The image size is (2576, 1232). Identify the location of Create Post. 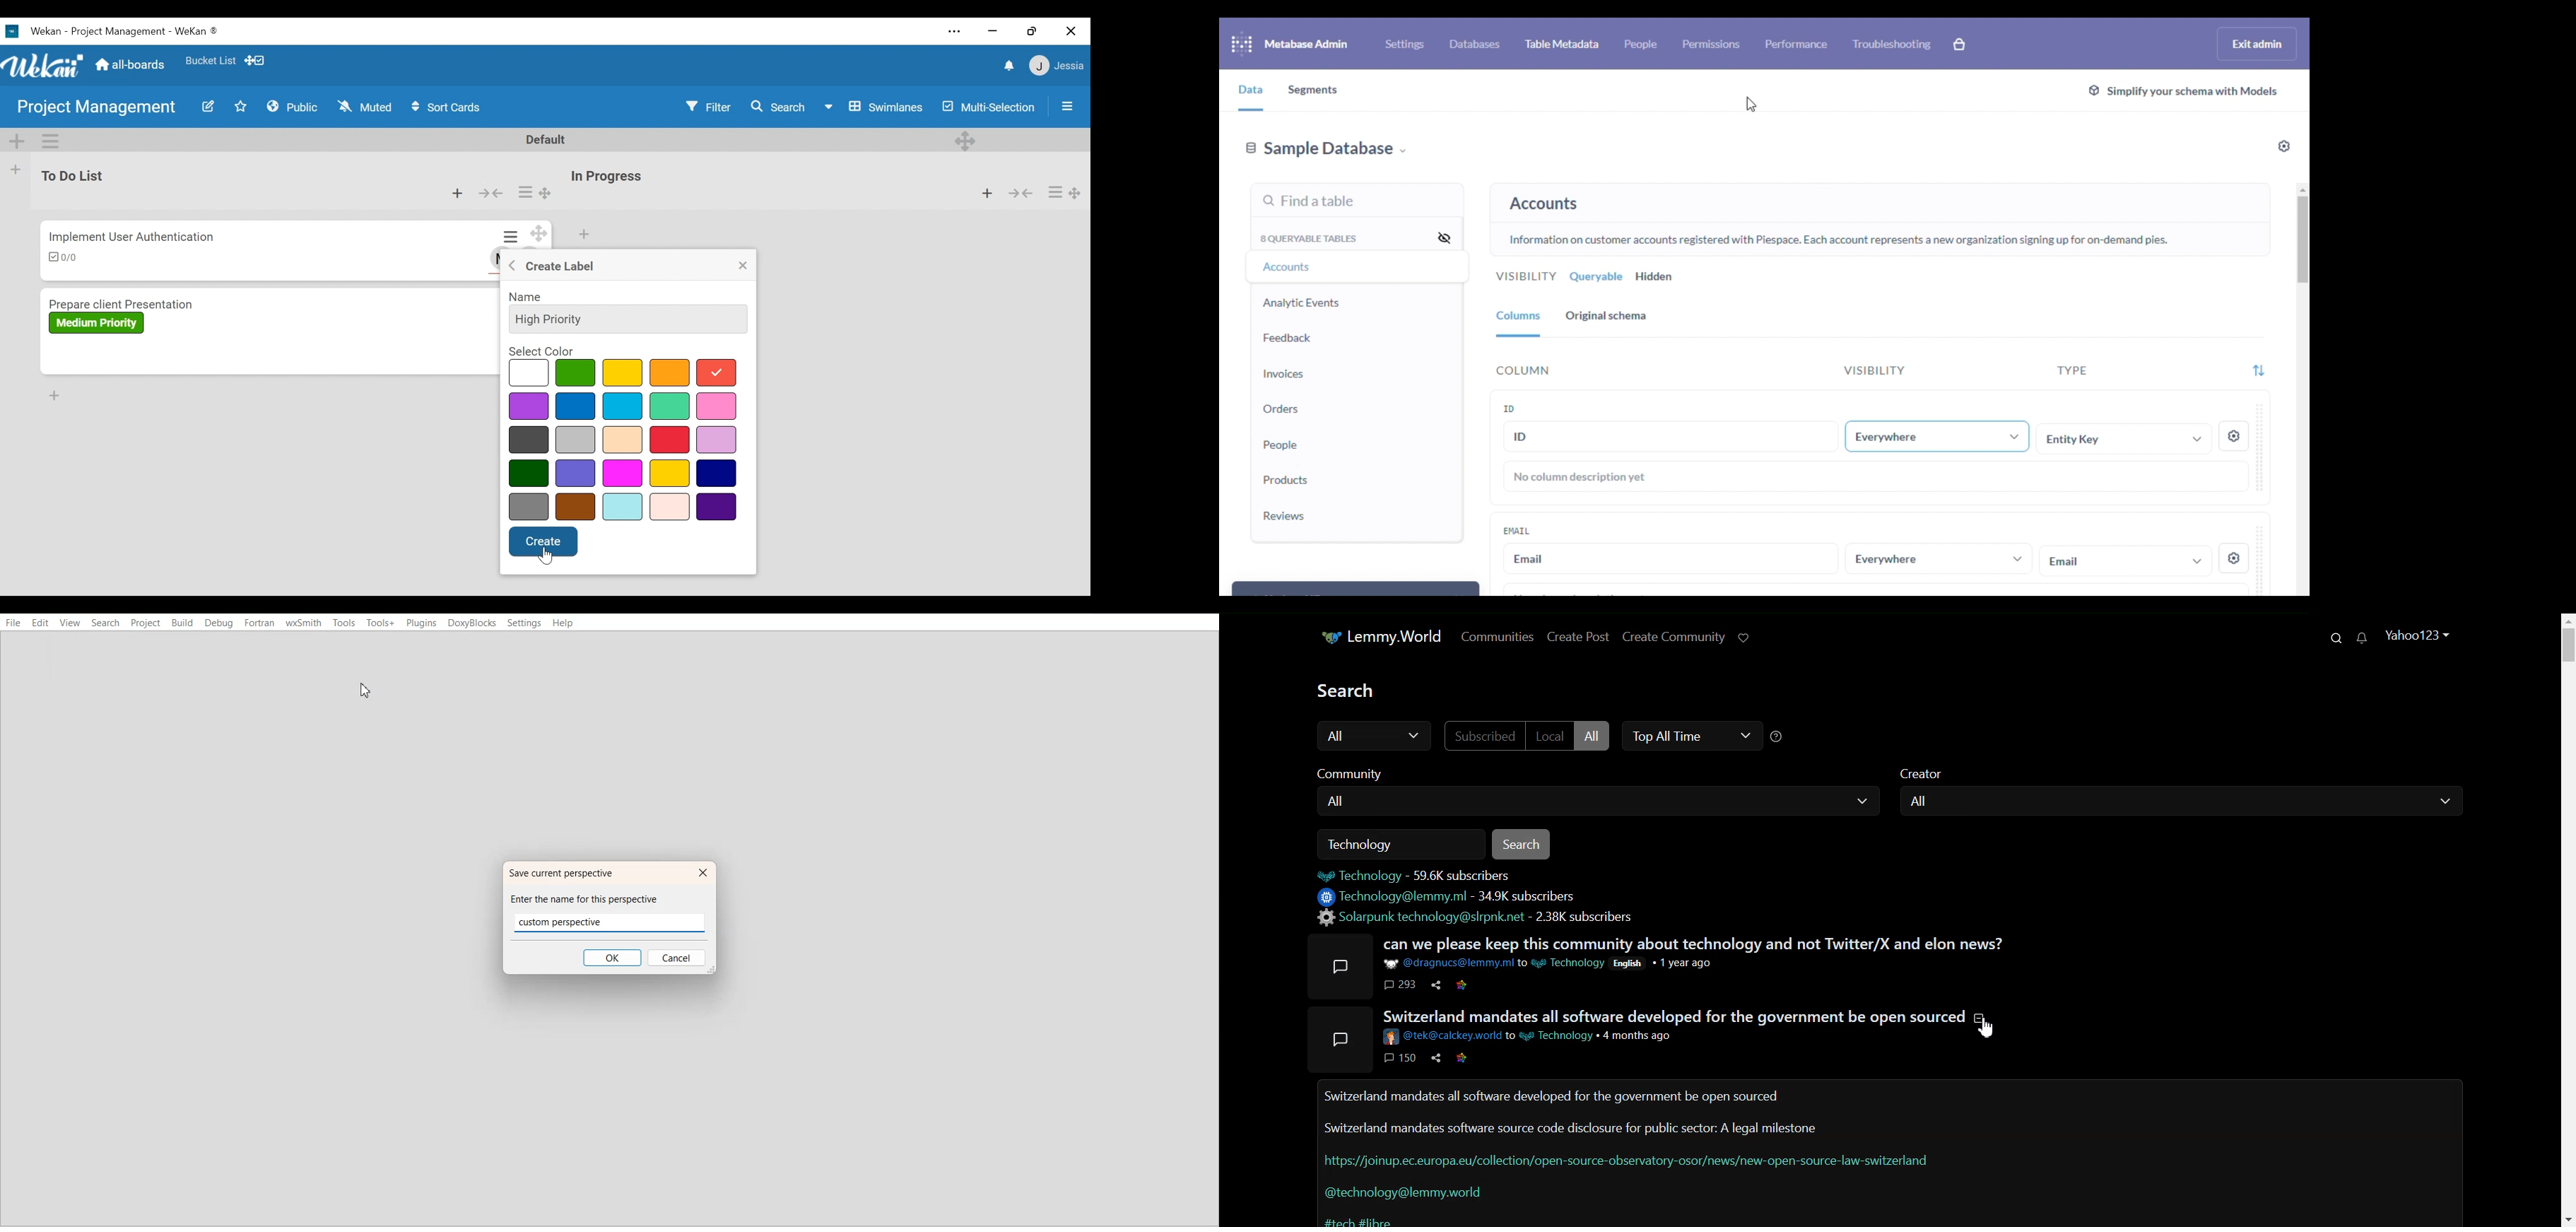
(1580, 638).